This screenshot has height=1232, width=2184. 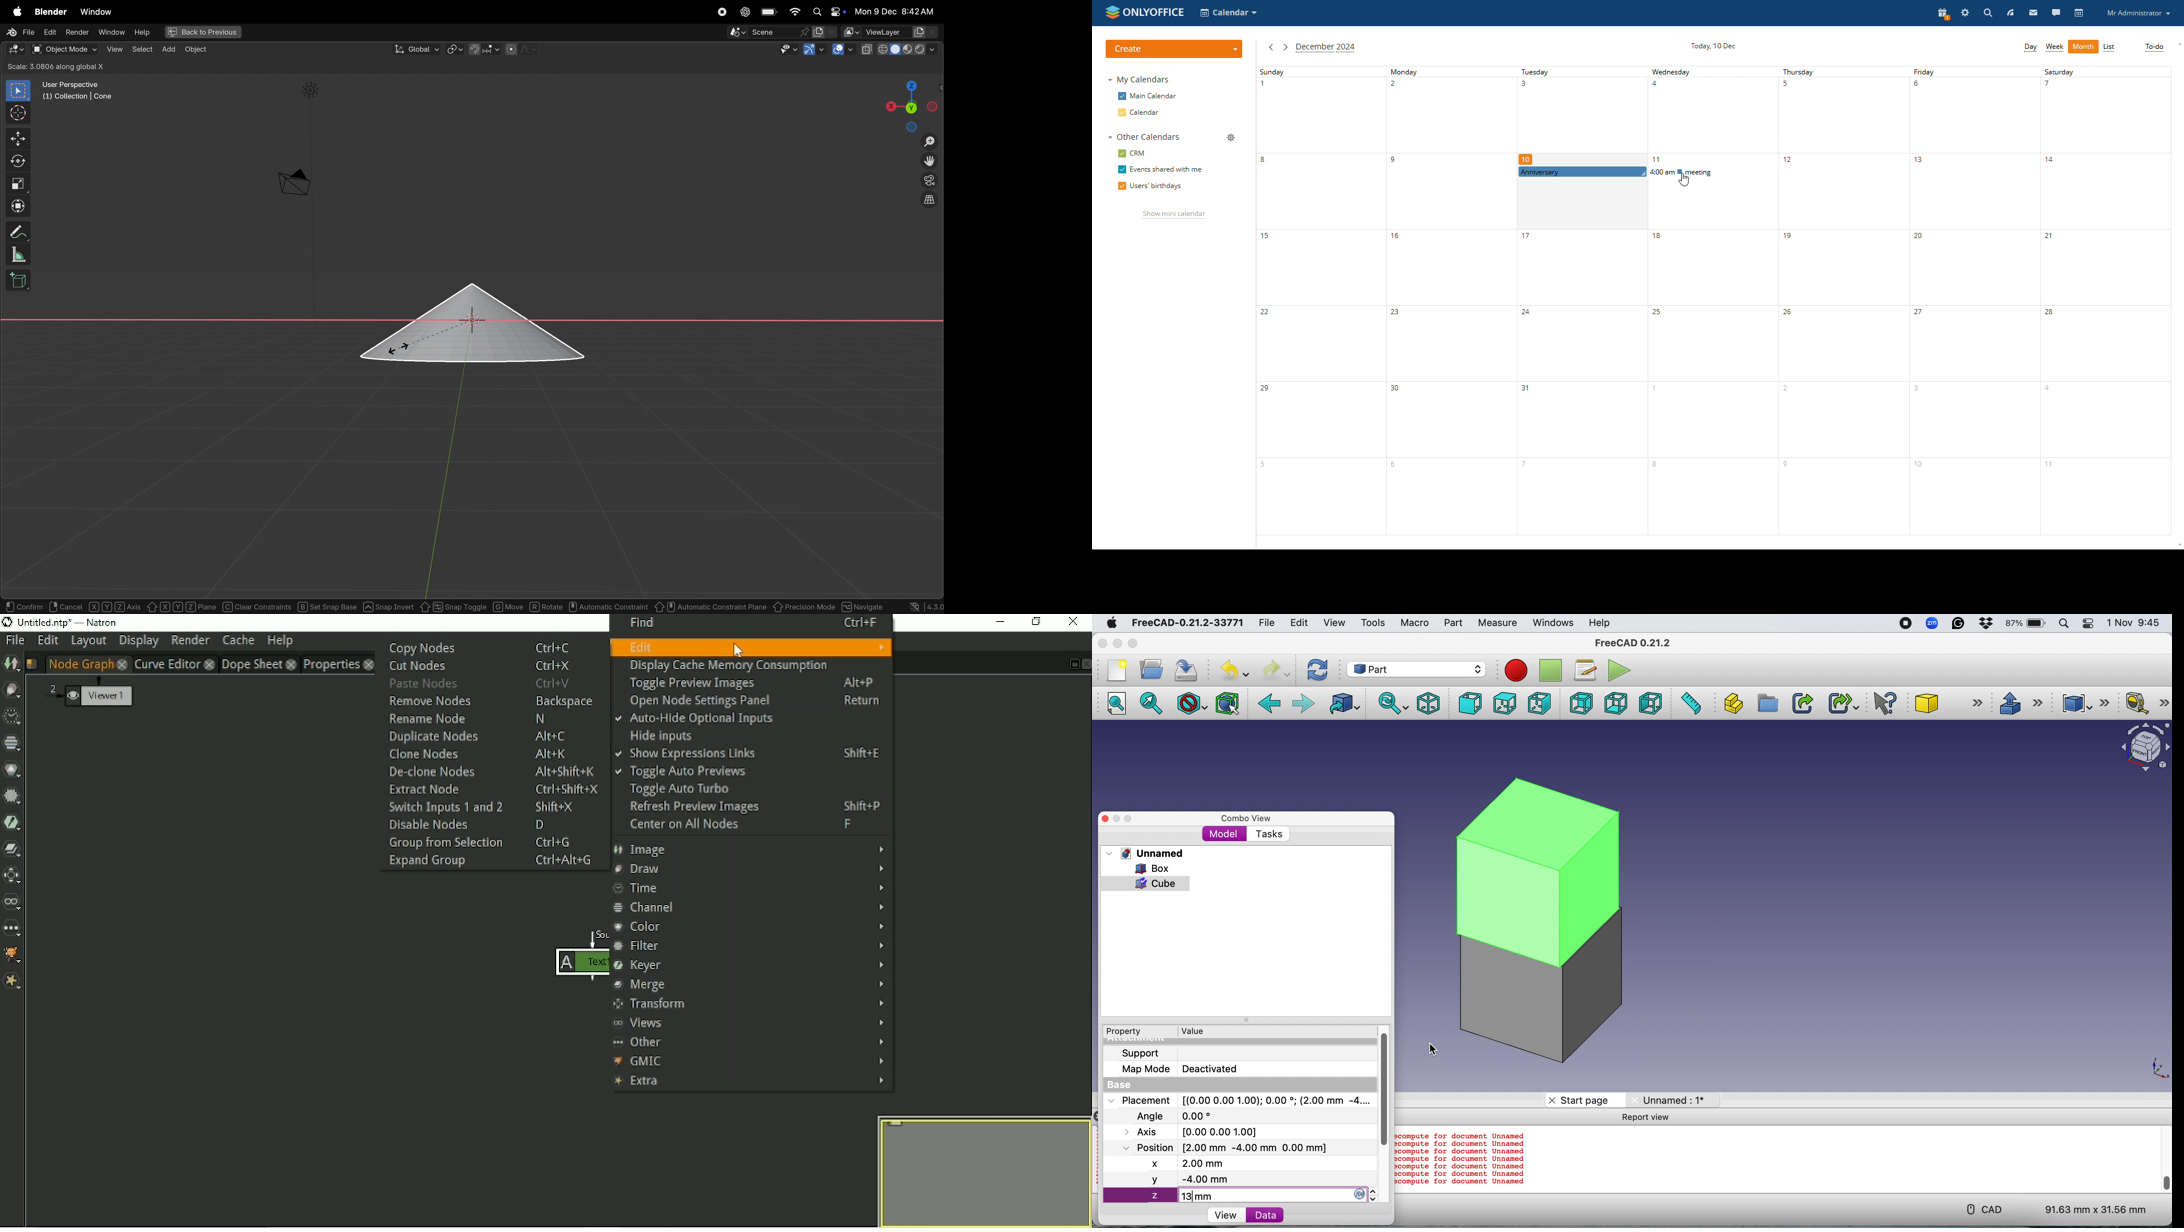 I want to click on Position [2.00 mm -4.00 mm 0.00 mm], so click(x=1223, y=1148).